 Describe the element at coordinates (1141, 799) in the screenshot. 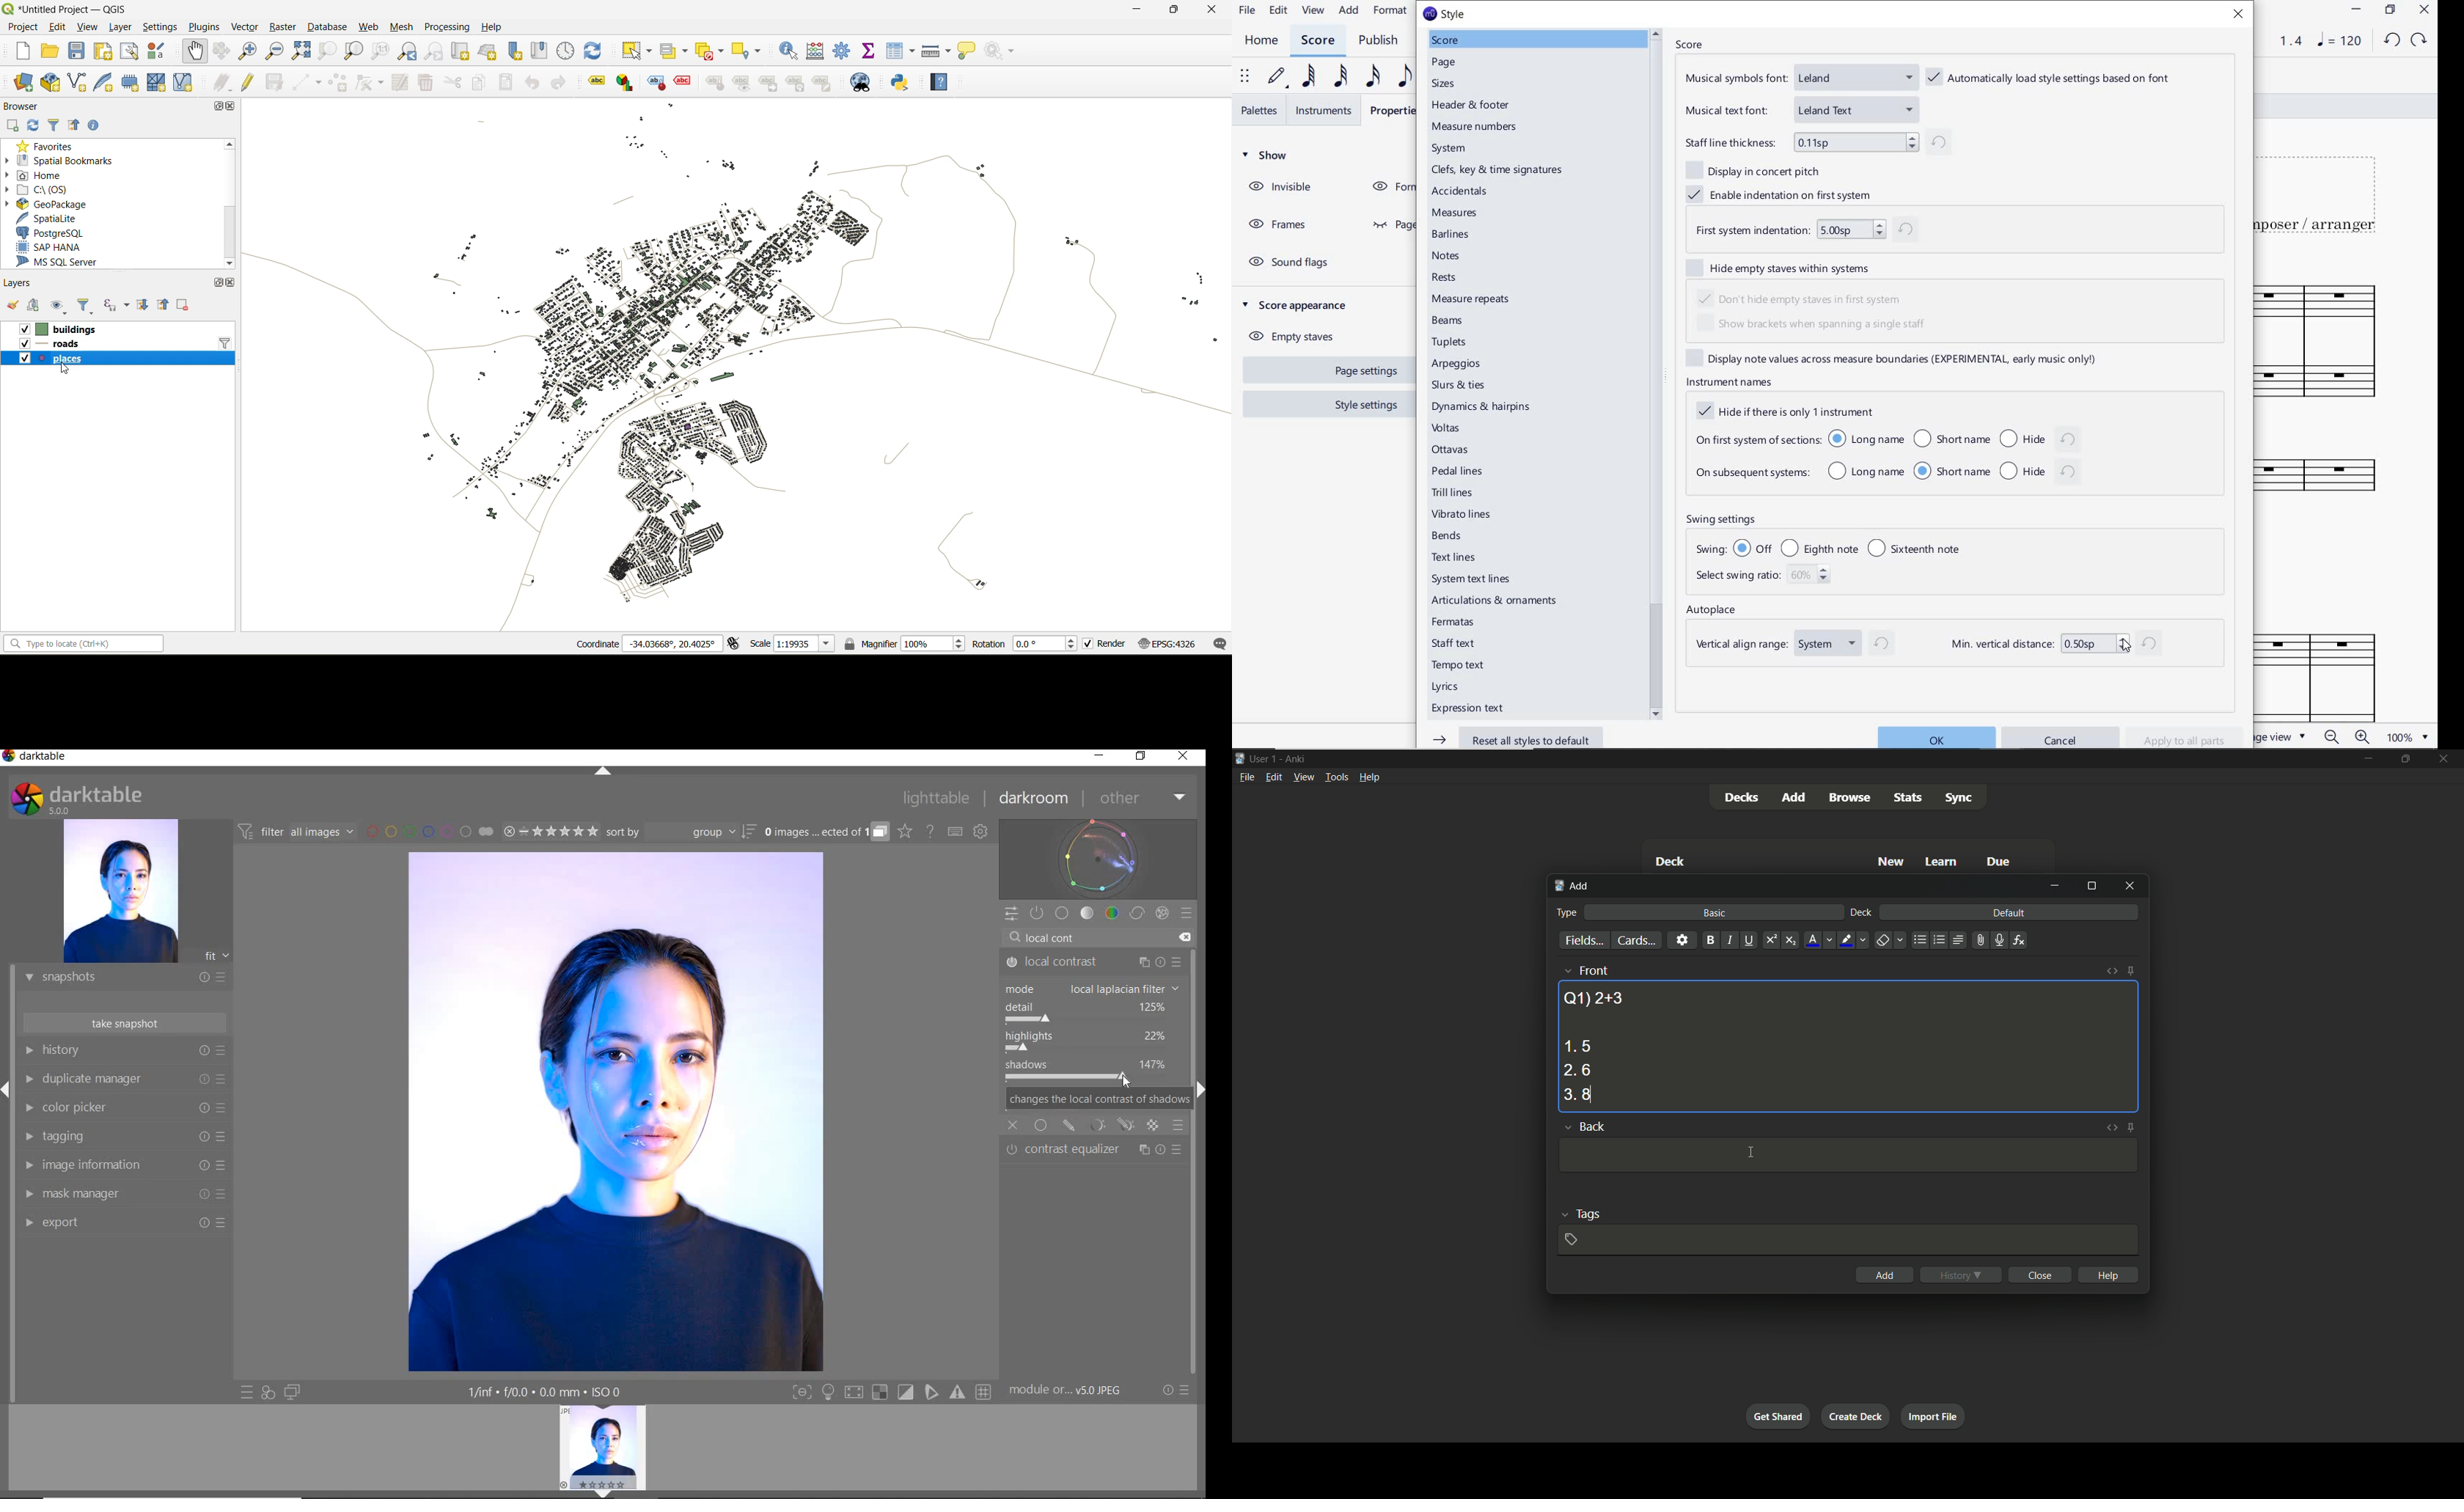

I see `OTHER` at that location.